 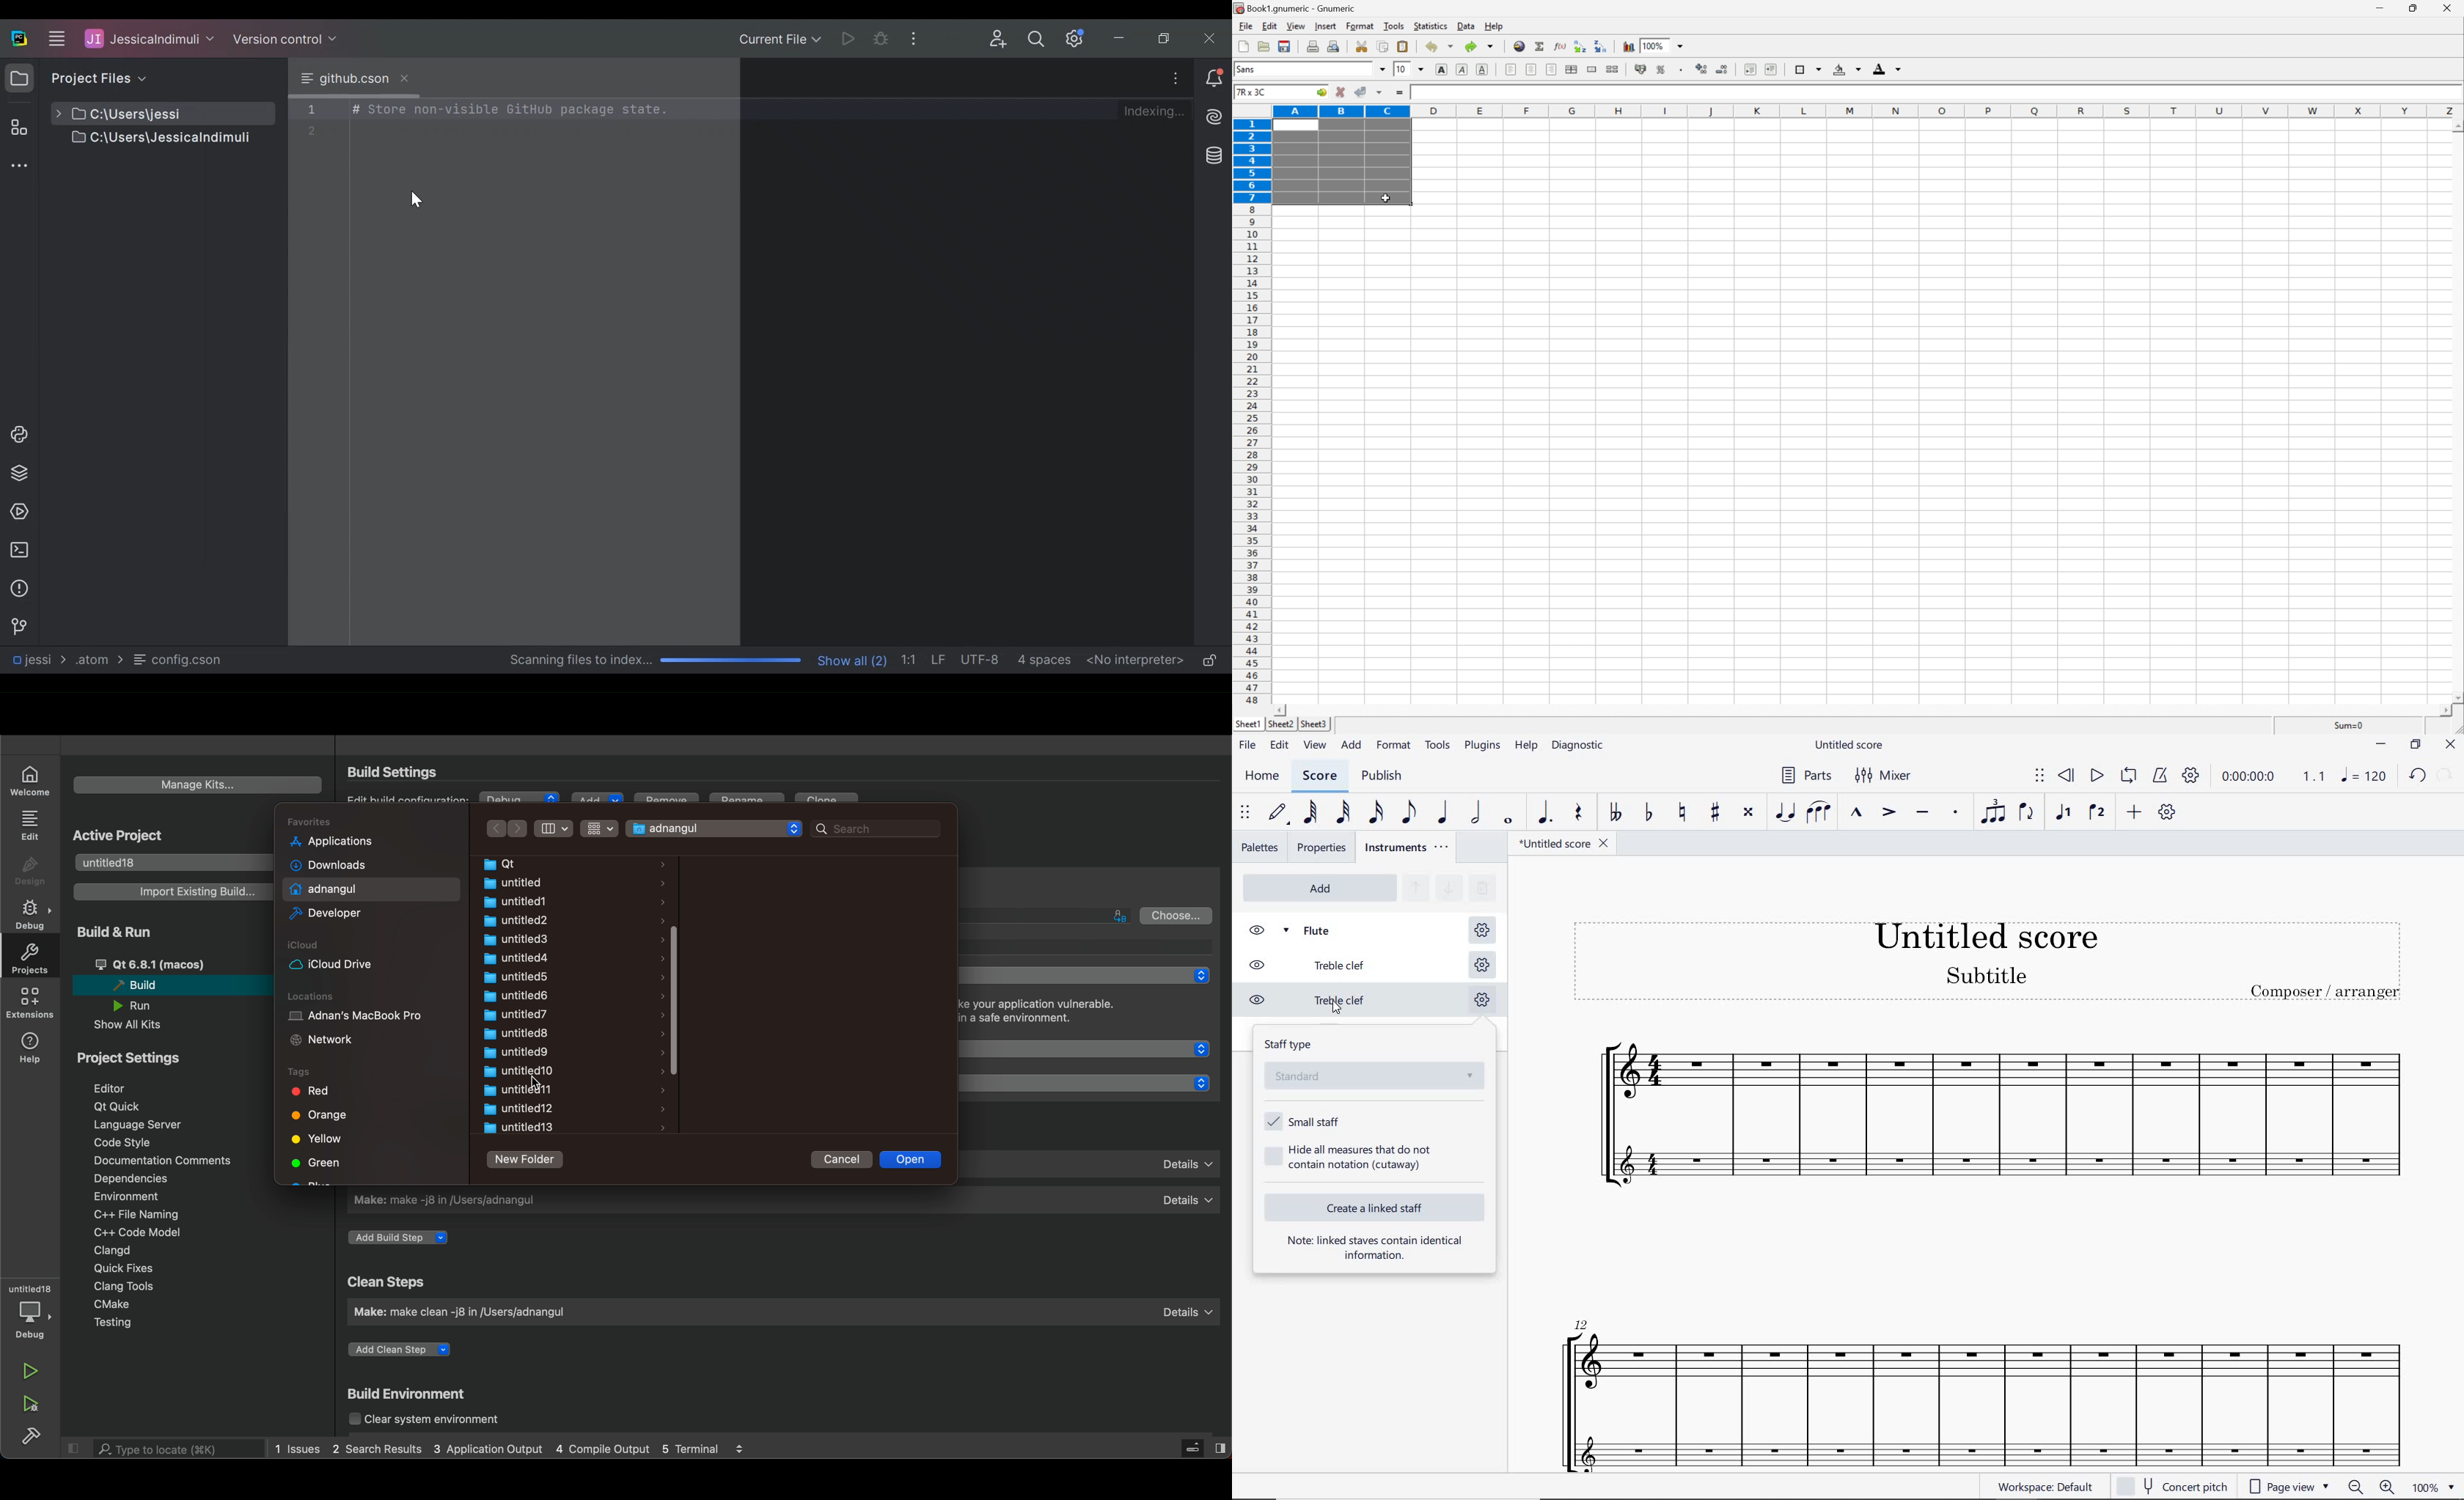 I want to click on iCloud Drive, so click(x=328, y=964).